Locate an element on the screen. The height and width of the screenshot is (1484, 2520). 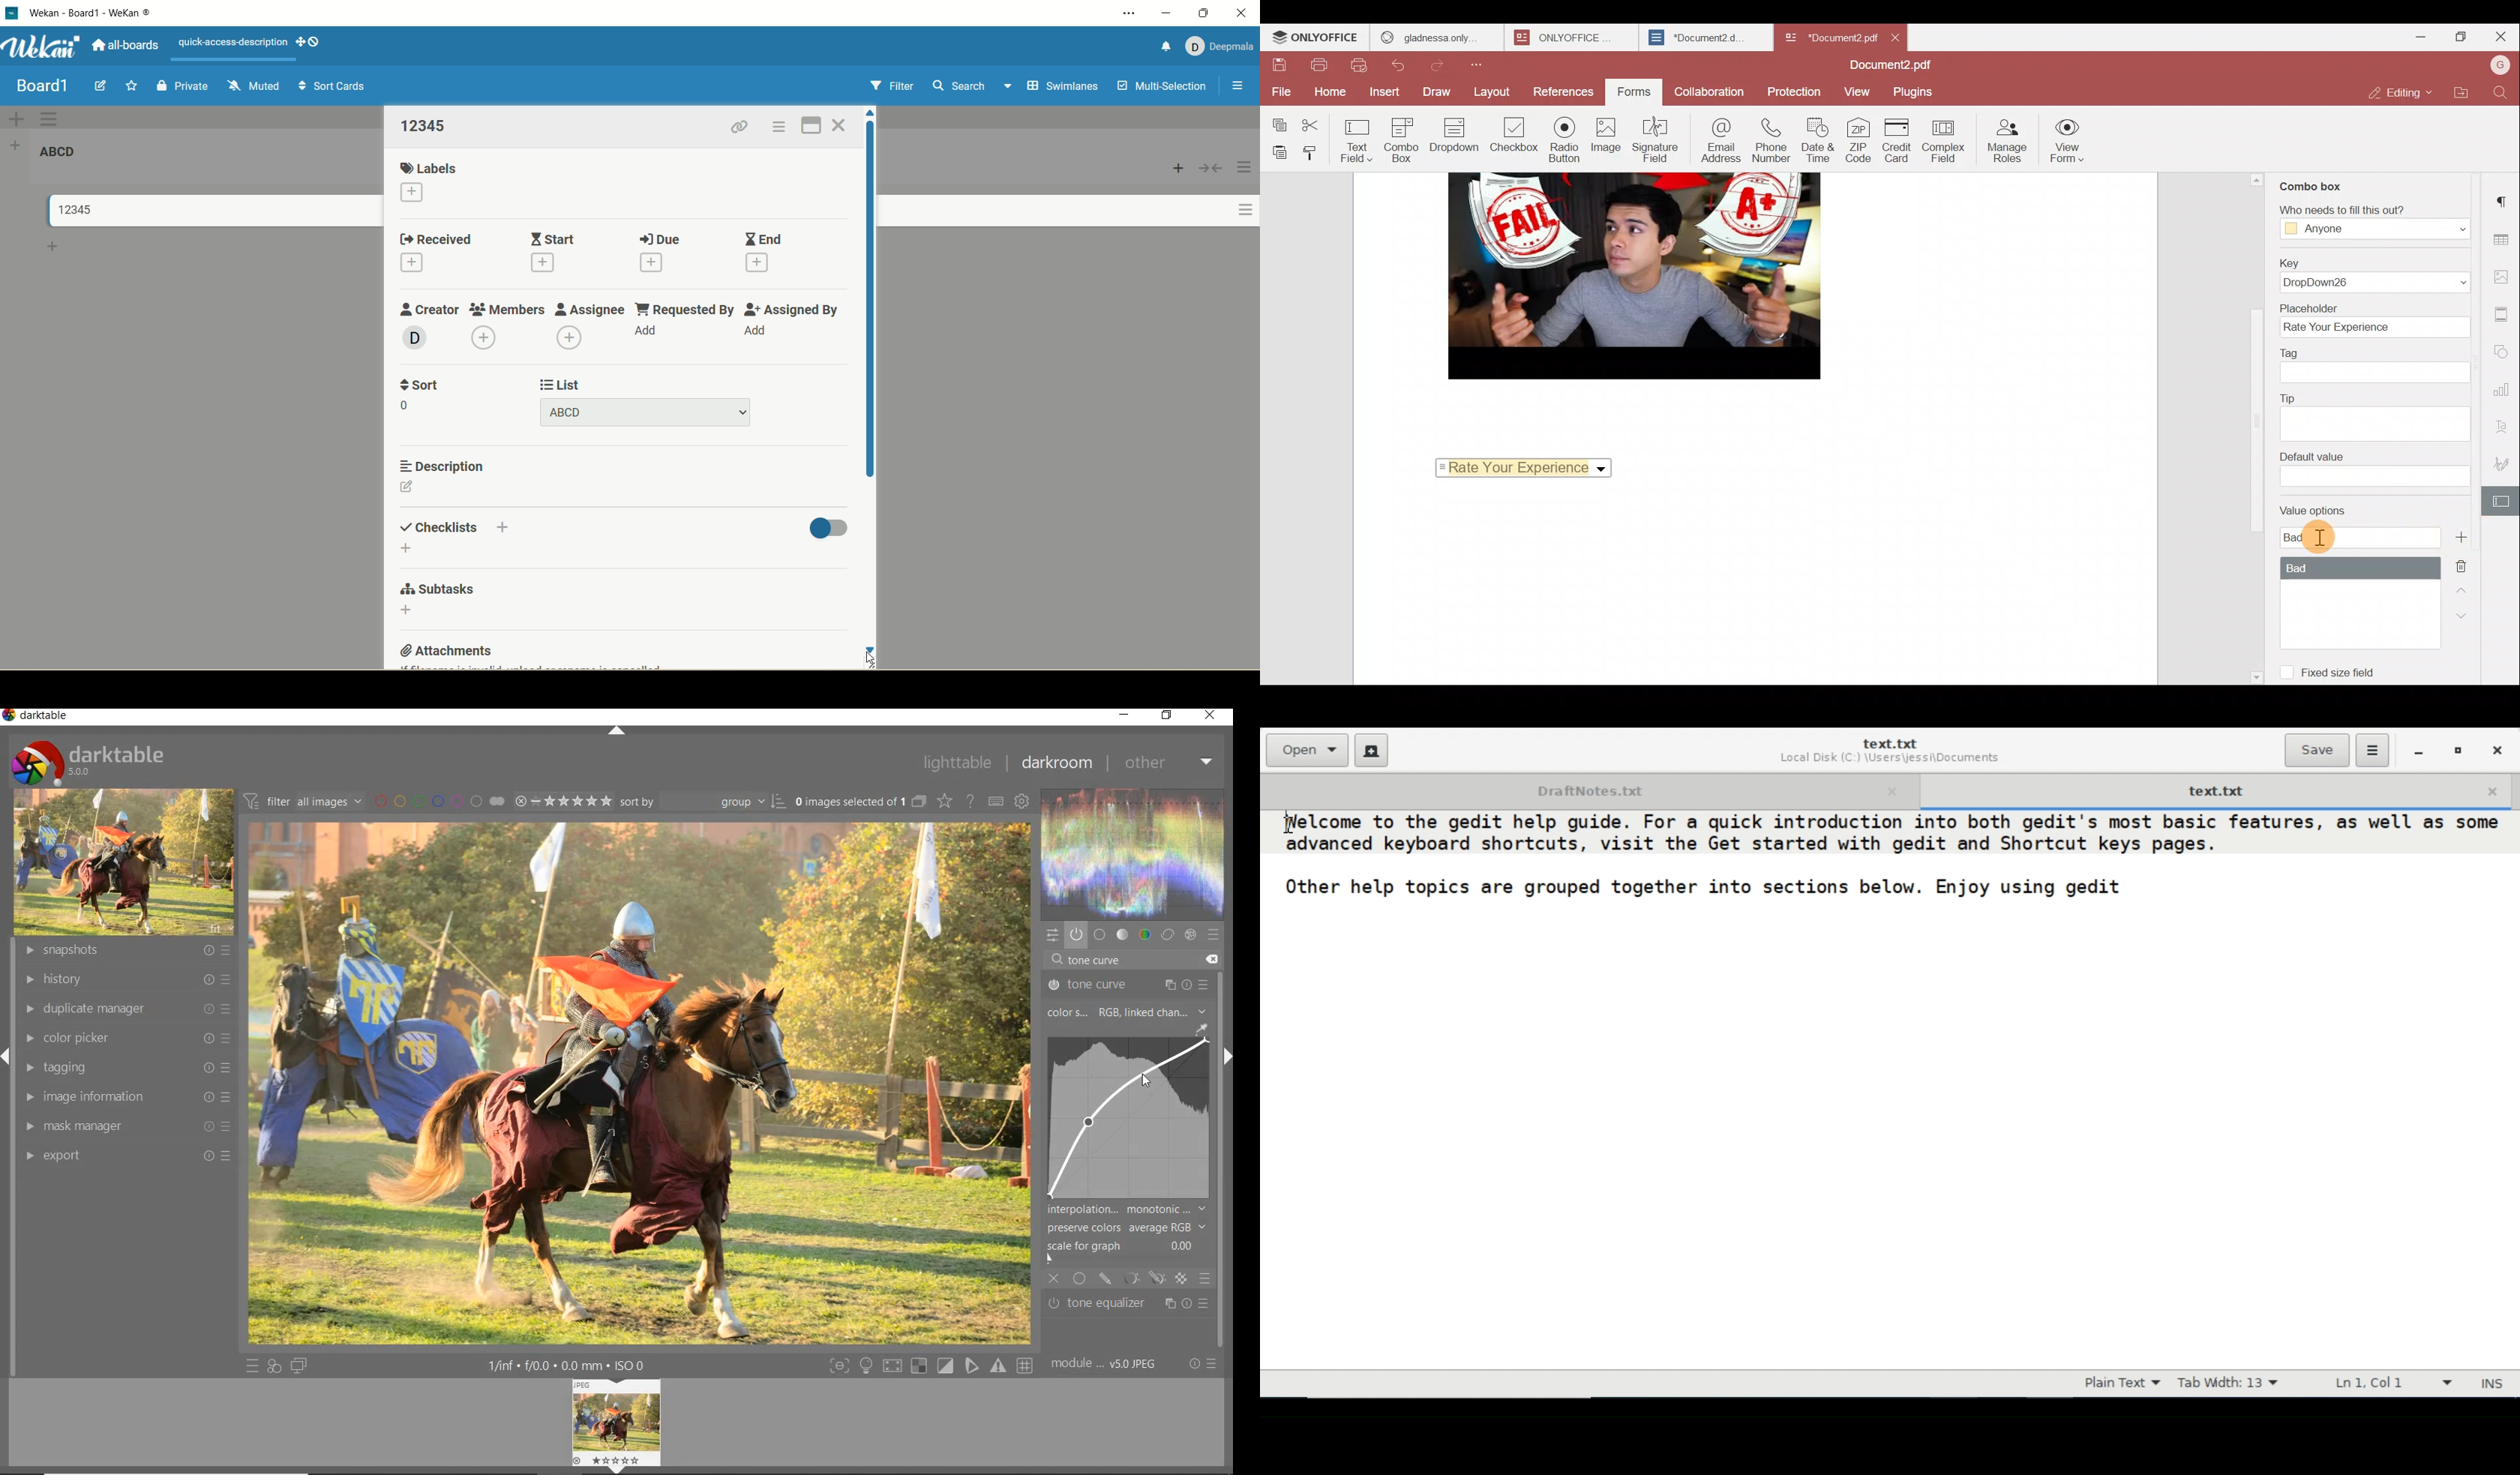
logo is located at coordinates (10, 14).